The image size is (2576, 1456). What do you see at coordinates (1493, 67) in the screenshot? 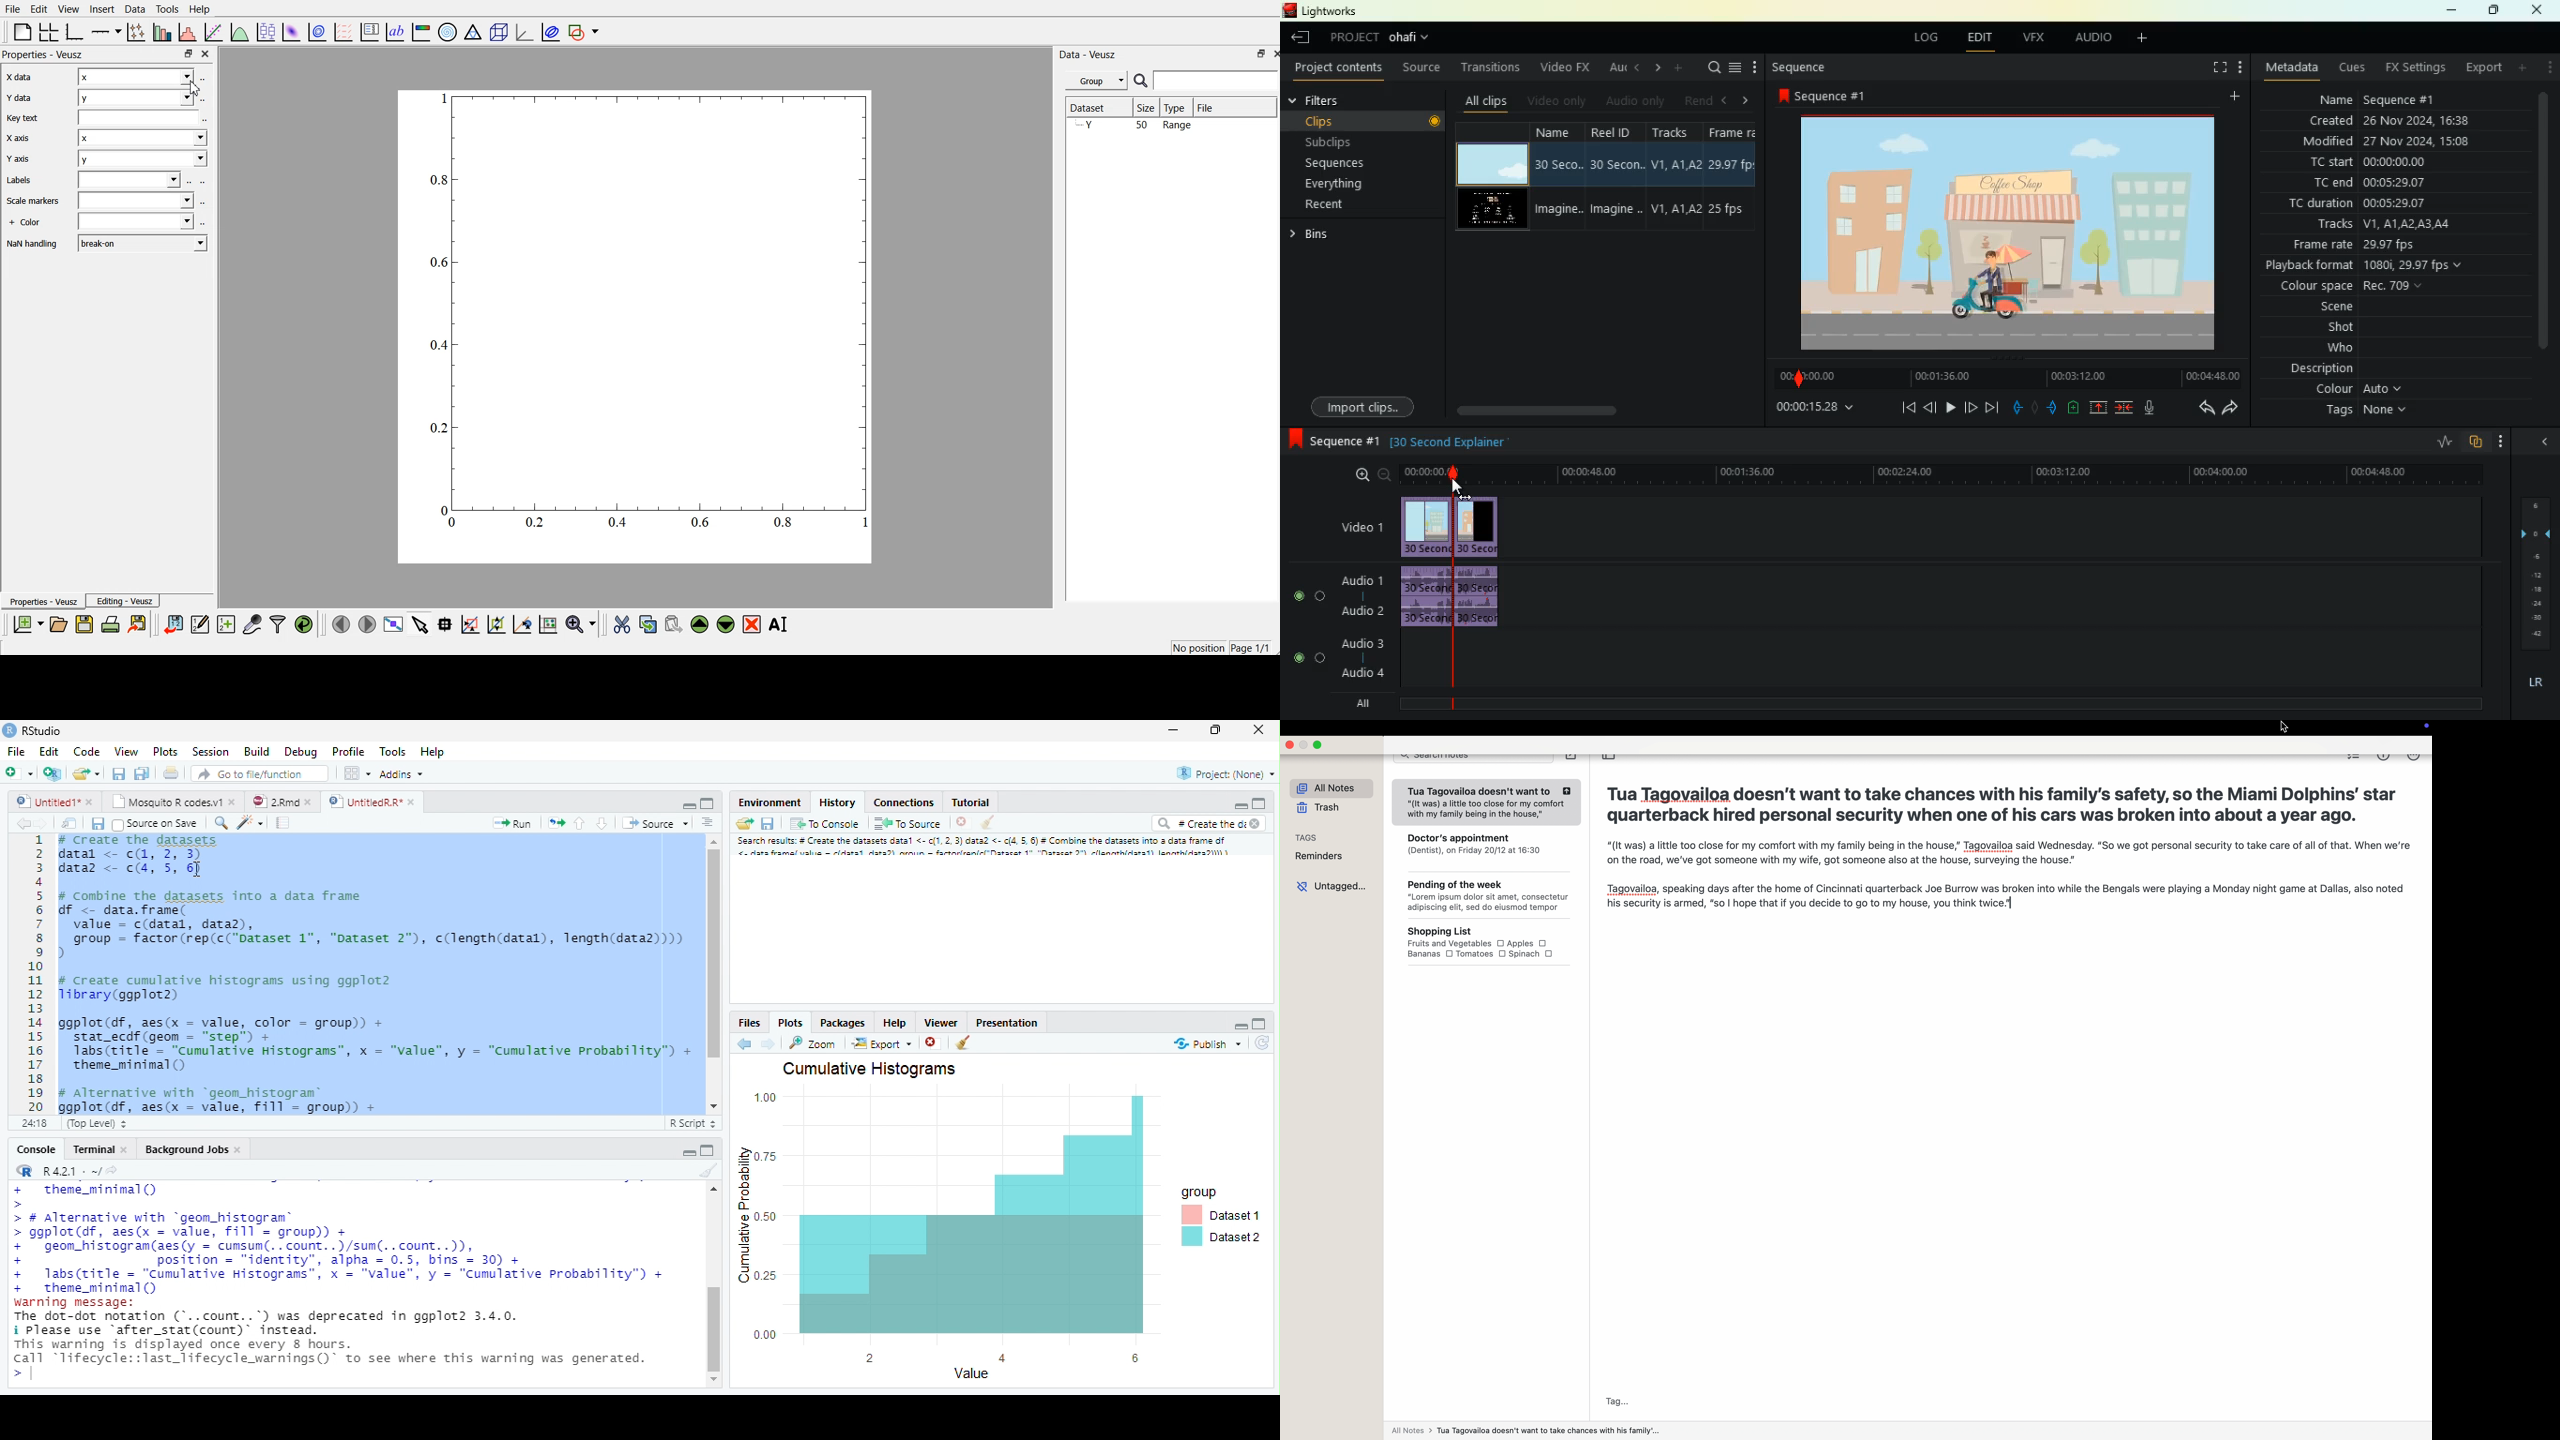
I see `transitions` at bounding box center [1493, 67].